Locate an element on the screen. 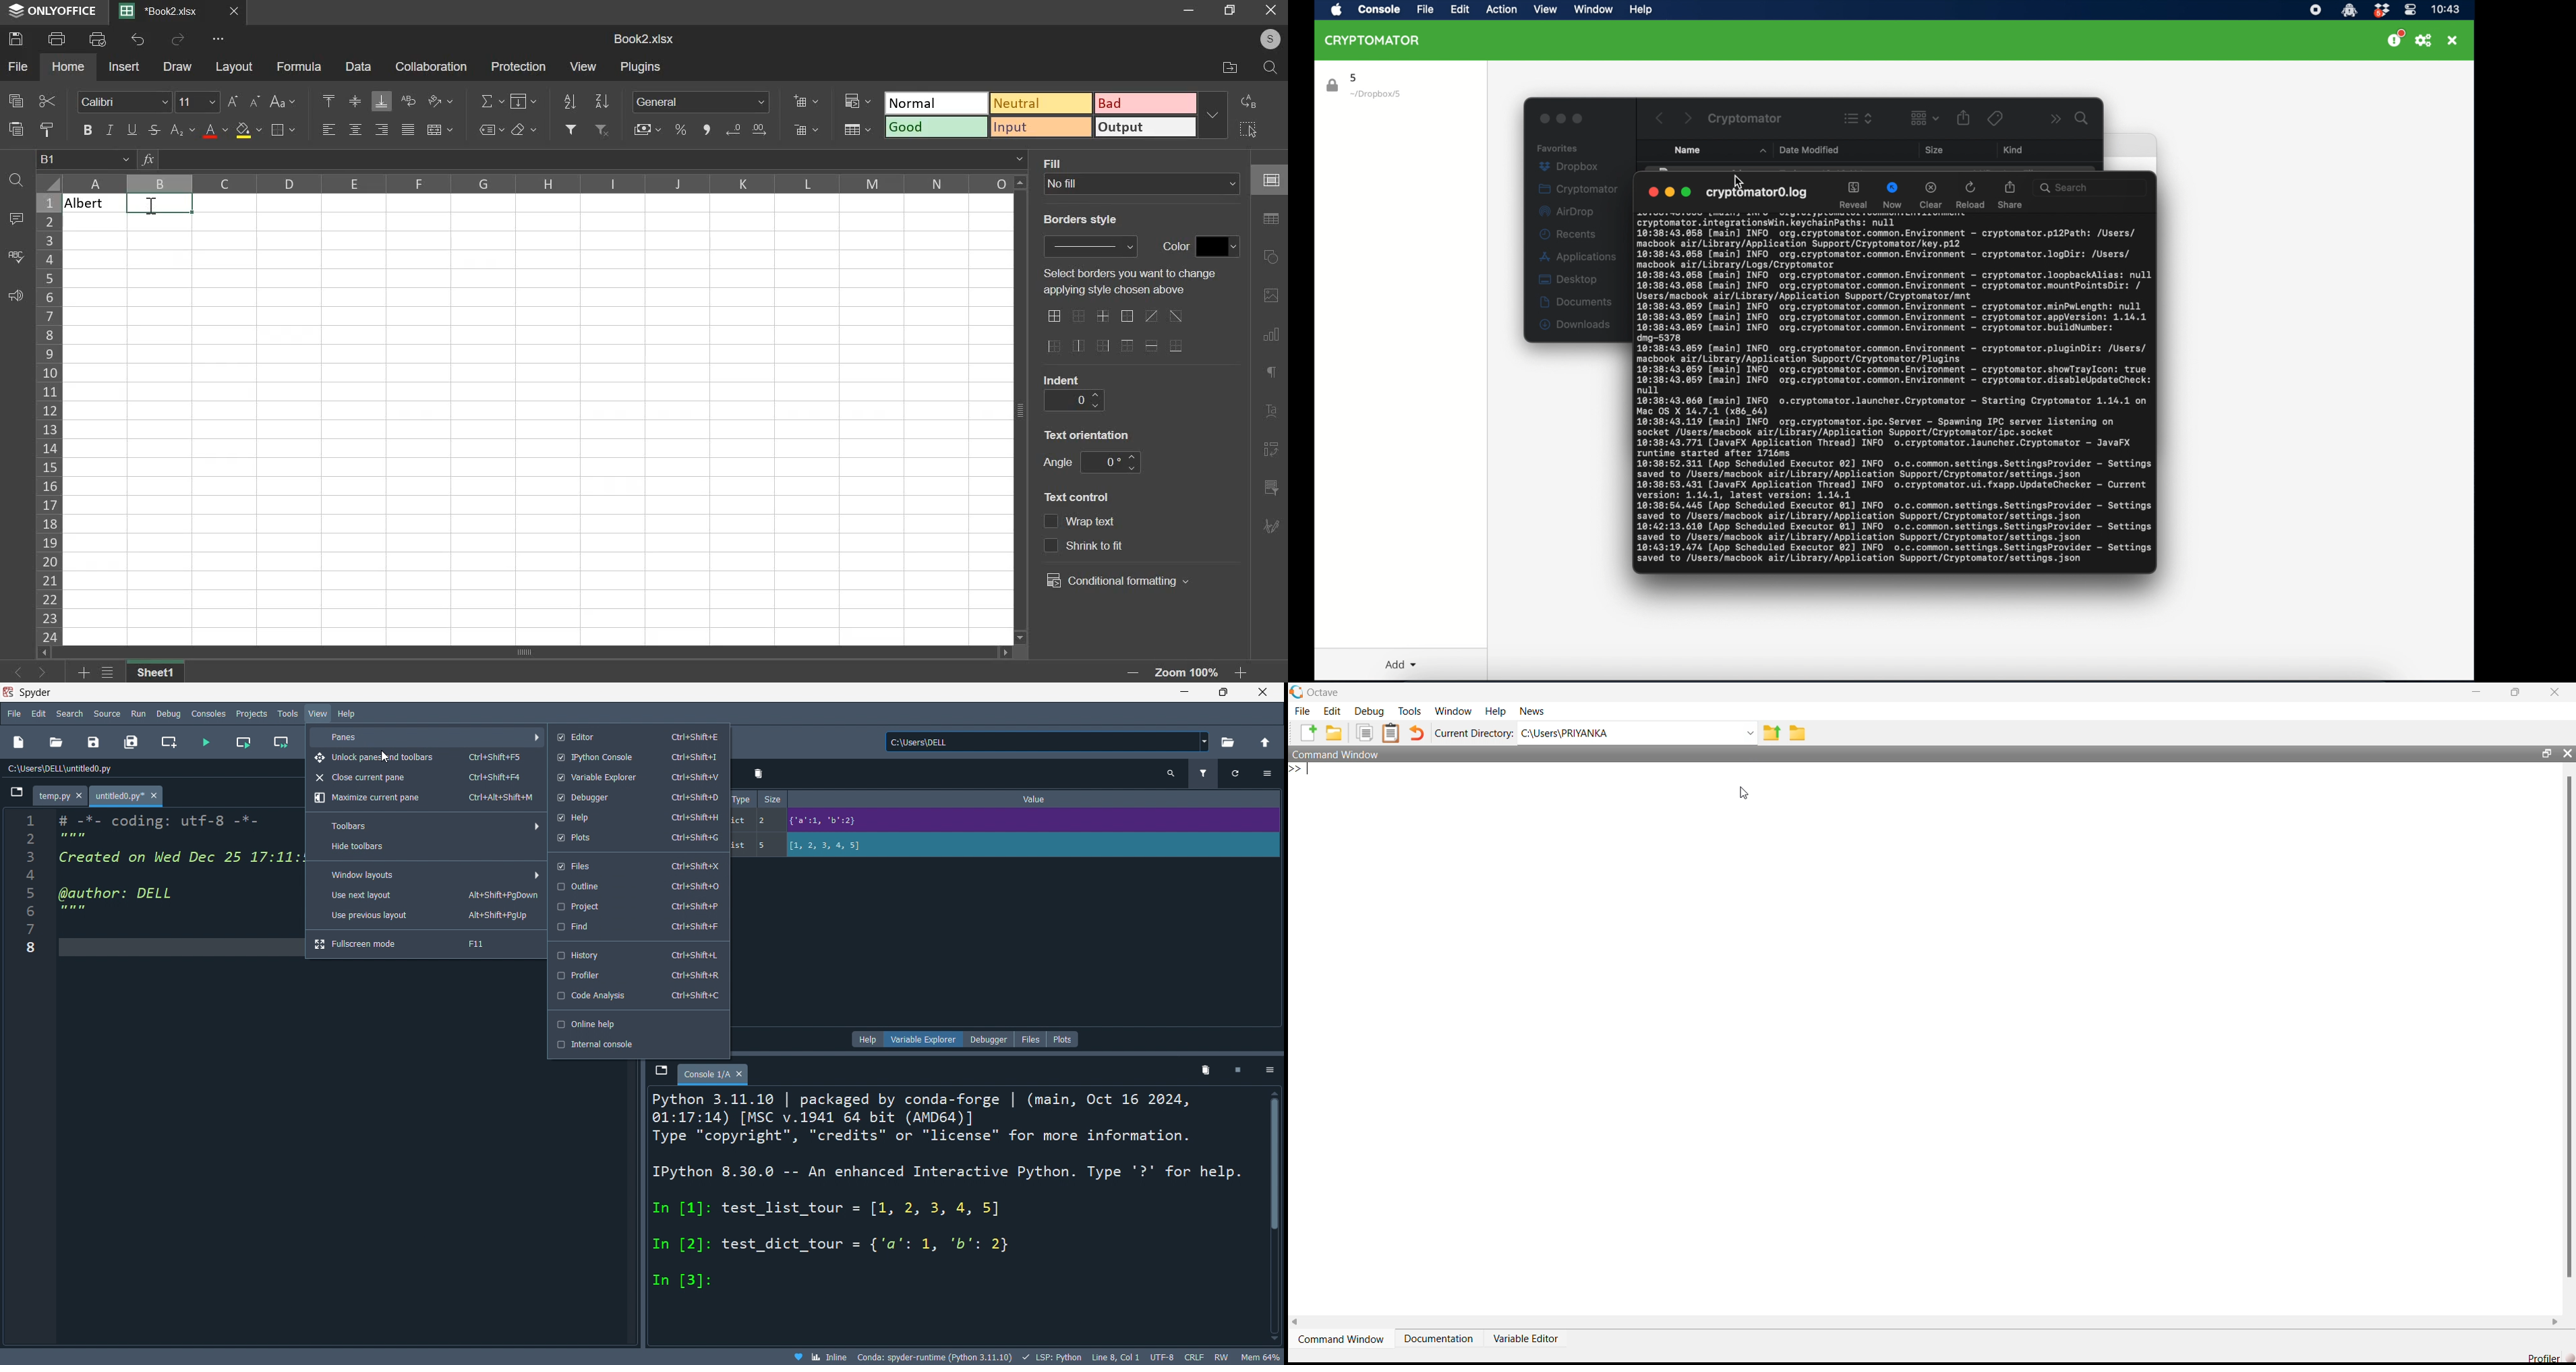 The width and height of the screenshot is (2576, 1372). unlock panes and toolbars is located at coordinates (426, 757).